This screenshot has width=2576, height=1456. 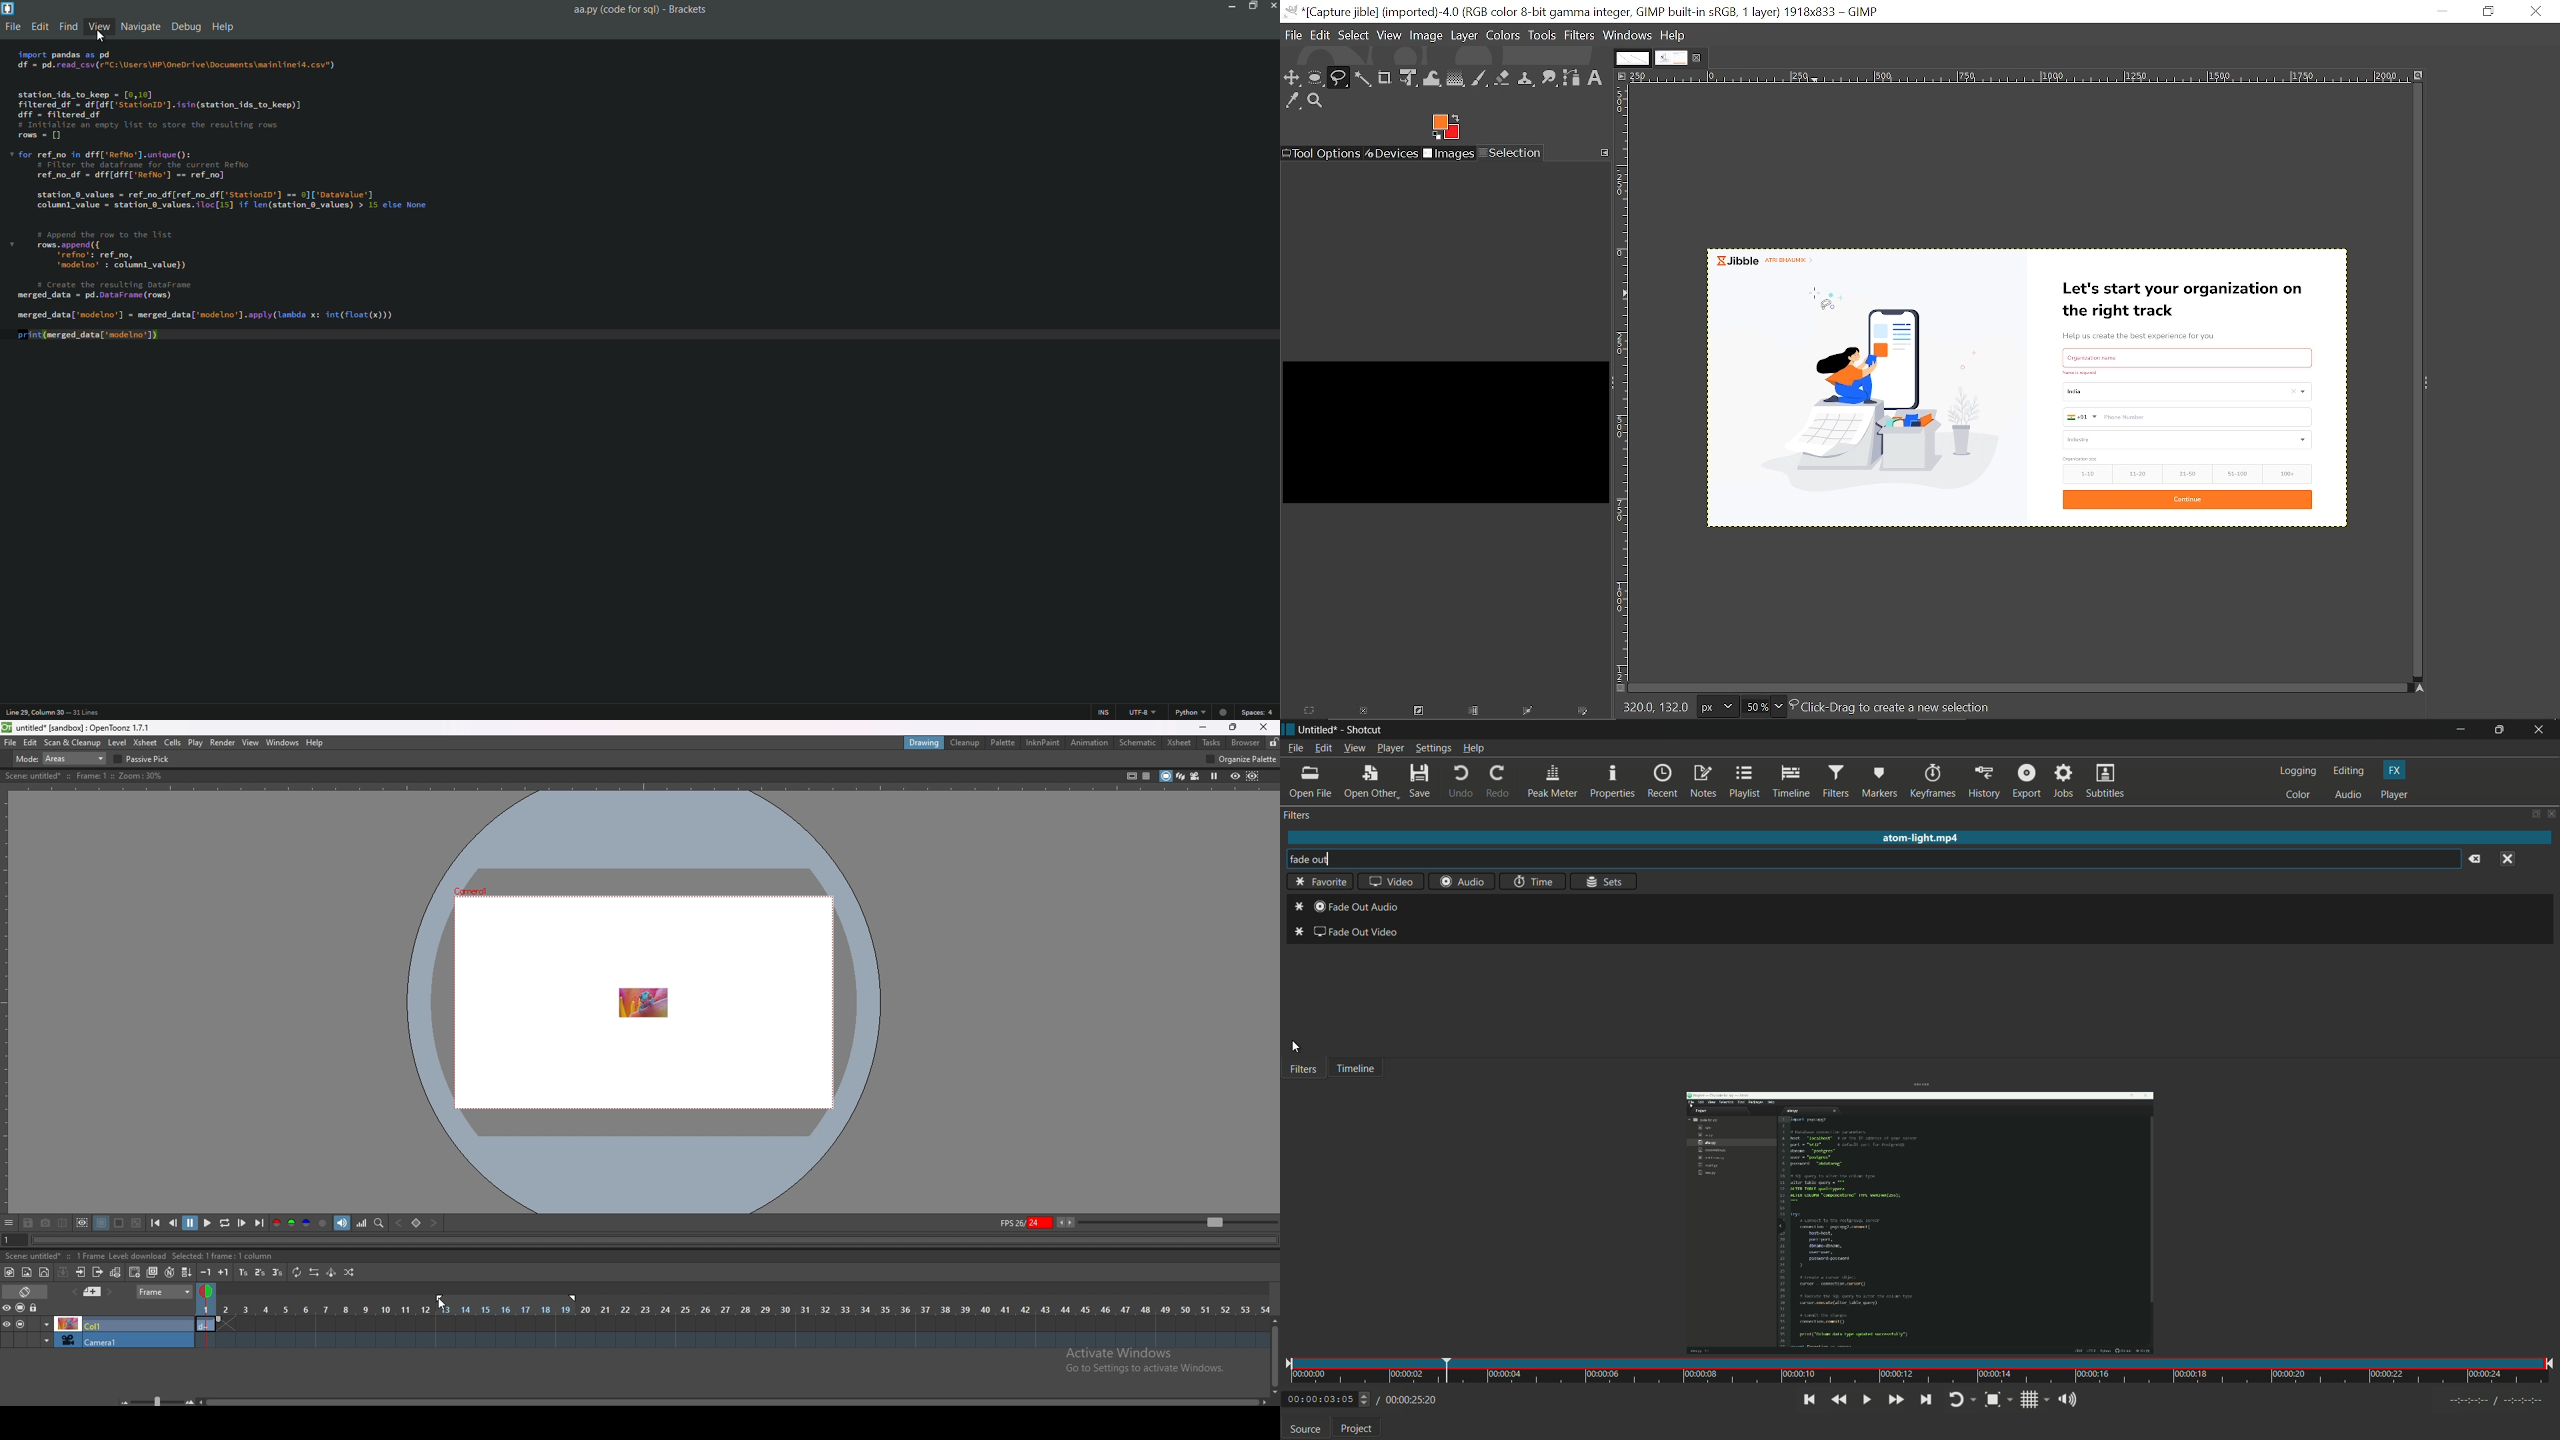 What do you see at coordinates (225, 1223) in the screenshot?
I see `loop` at bounding box center [225, 1223].